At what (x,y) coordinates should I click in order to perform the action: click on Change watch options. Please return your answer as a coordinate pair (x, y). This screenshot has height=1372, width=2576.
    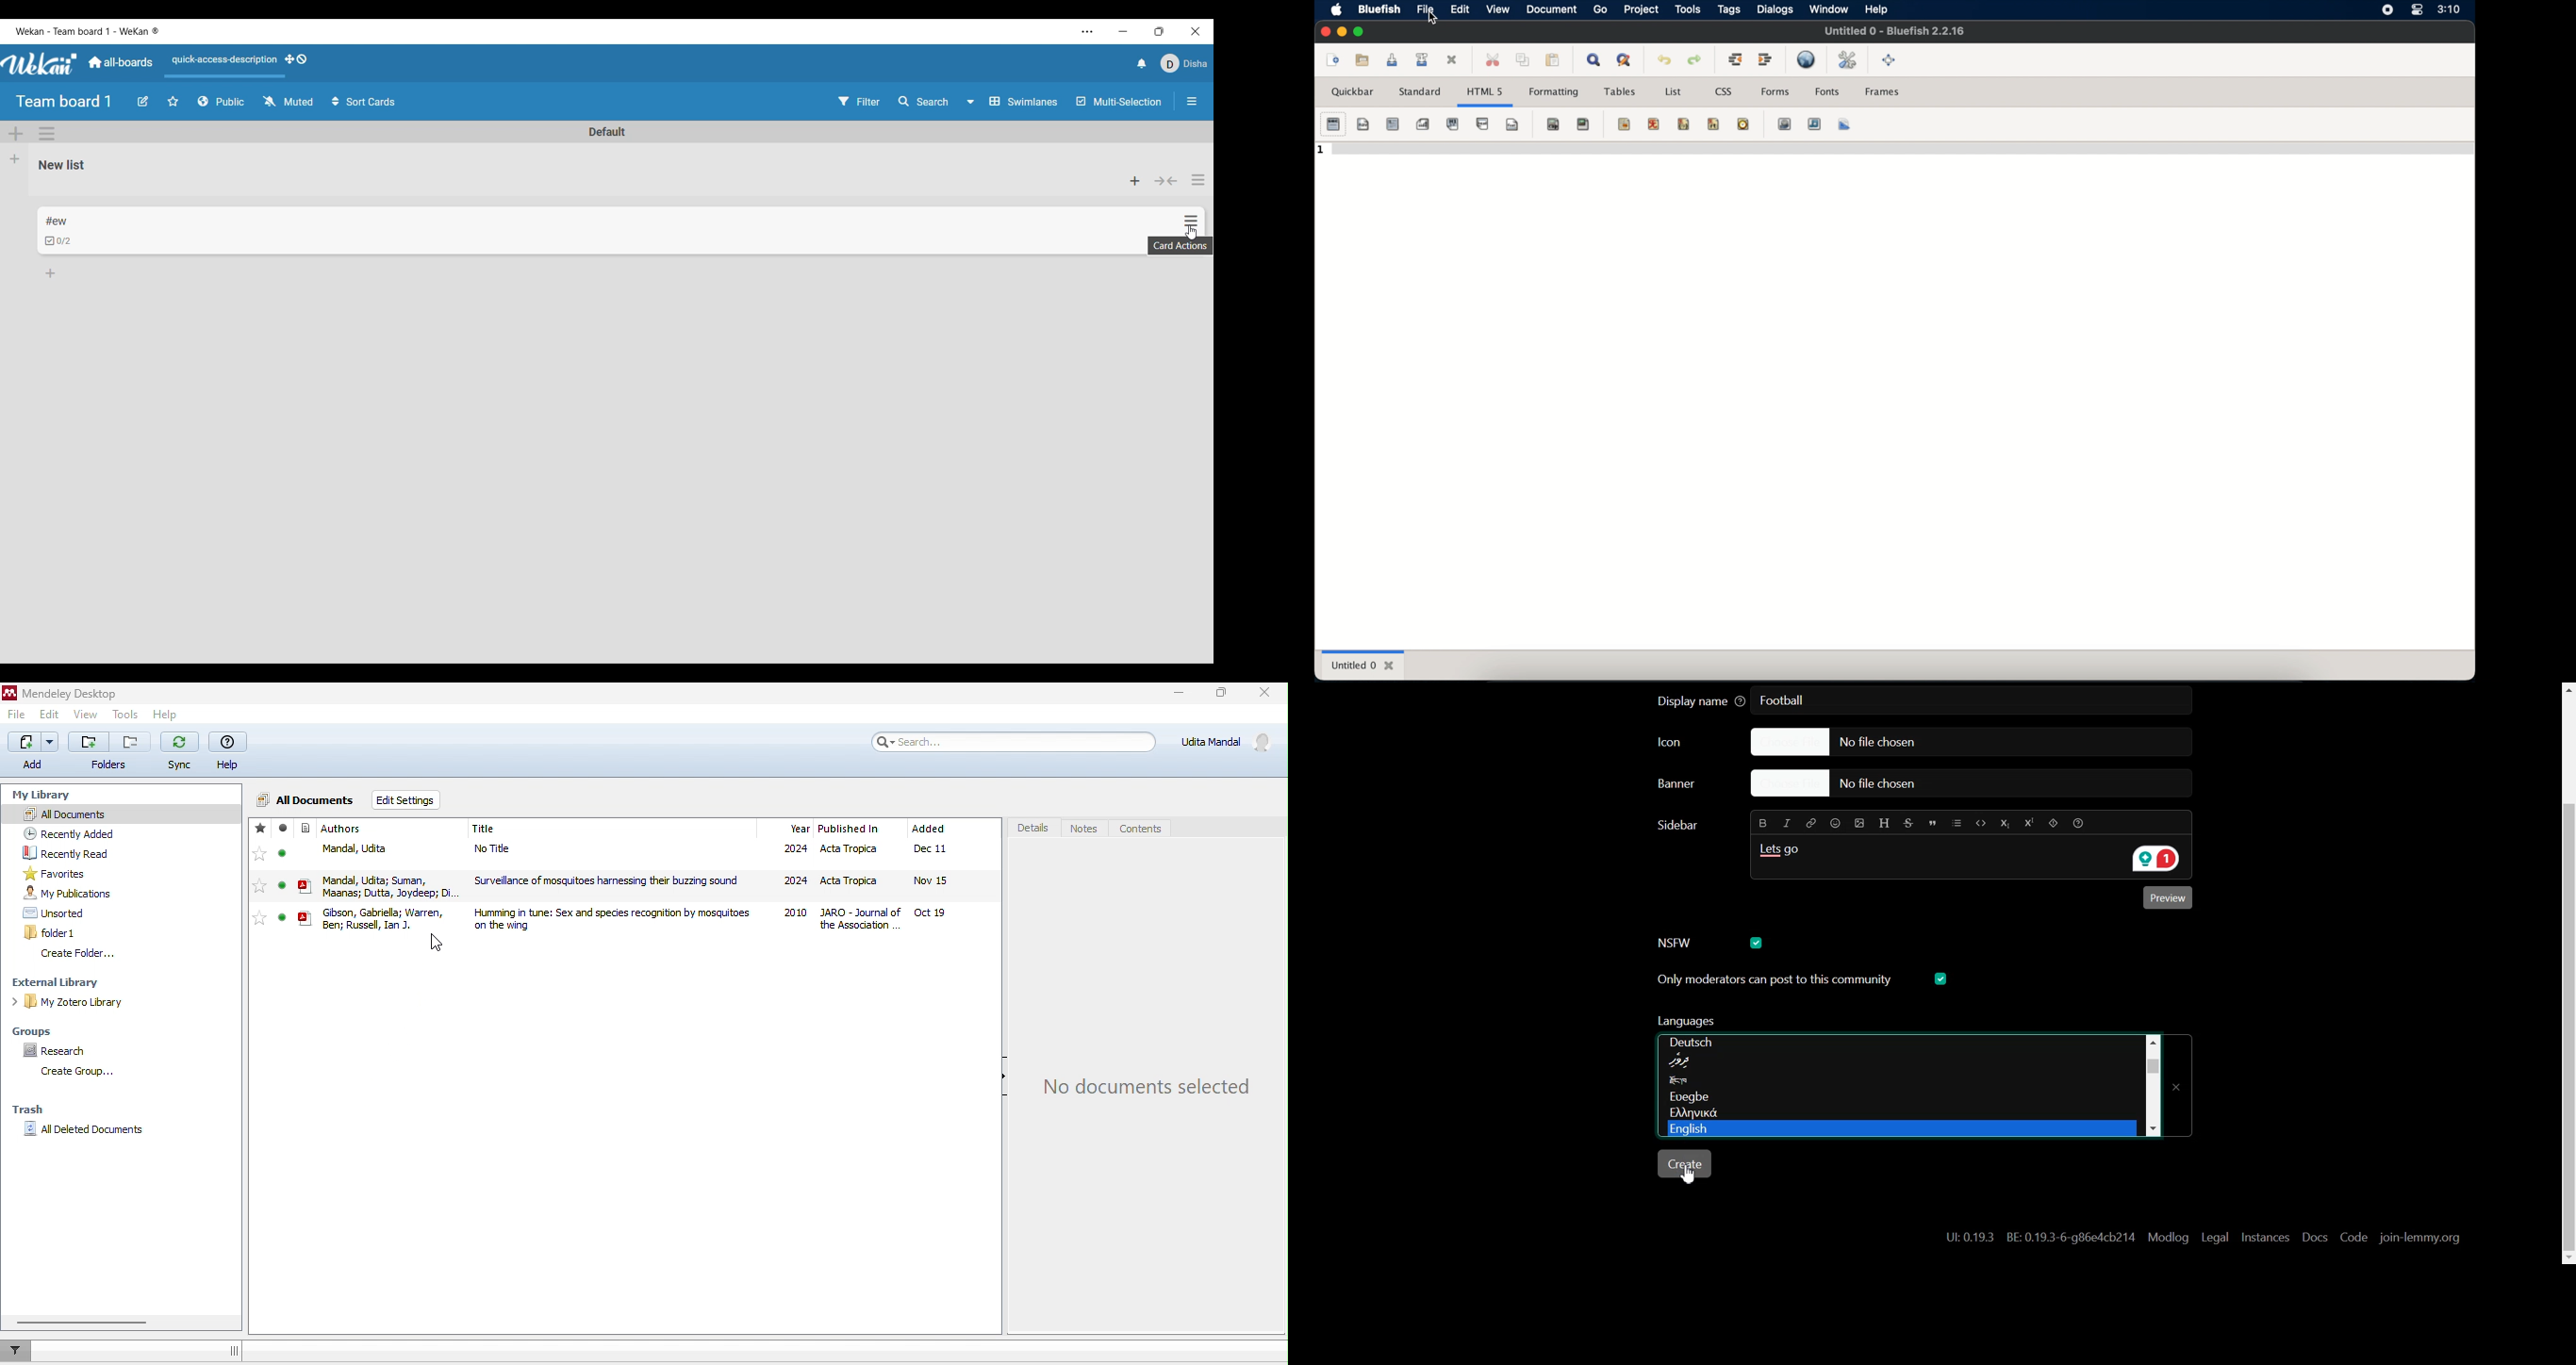
    Looking at the image, I should click on (288, 101).